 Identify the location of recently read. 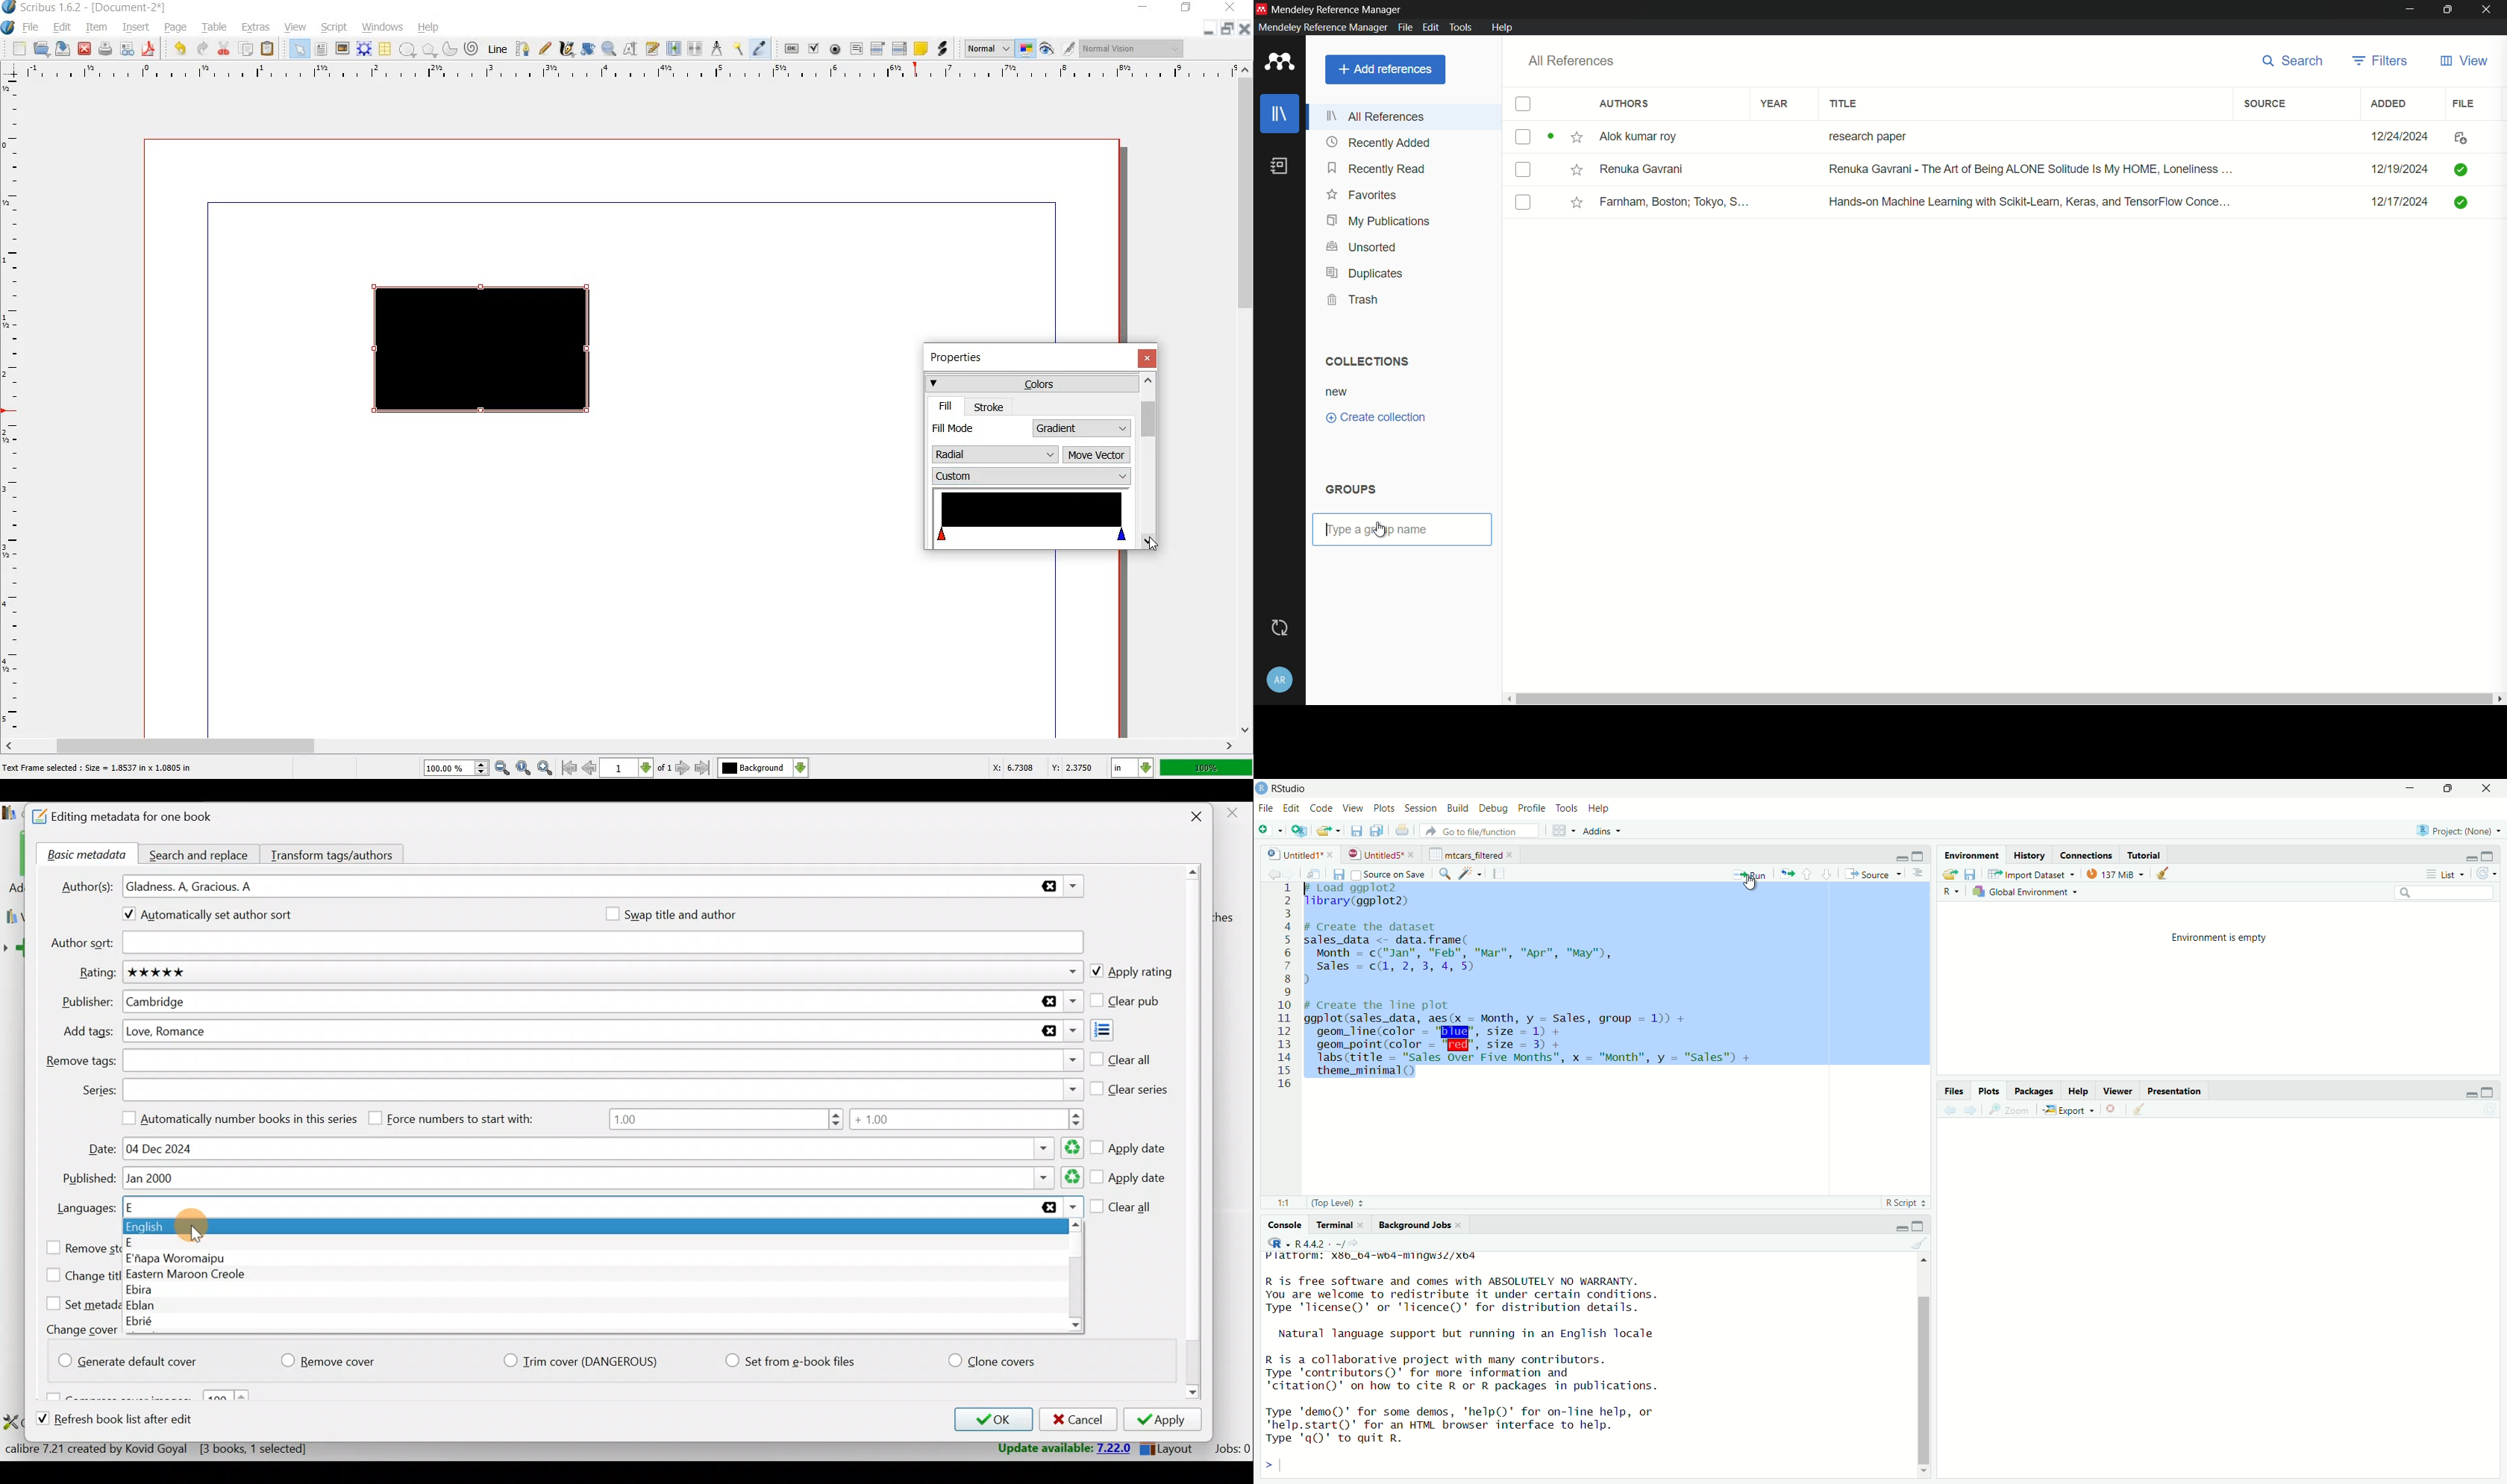
(1378, 170).